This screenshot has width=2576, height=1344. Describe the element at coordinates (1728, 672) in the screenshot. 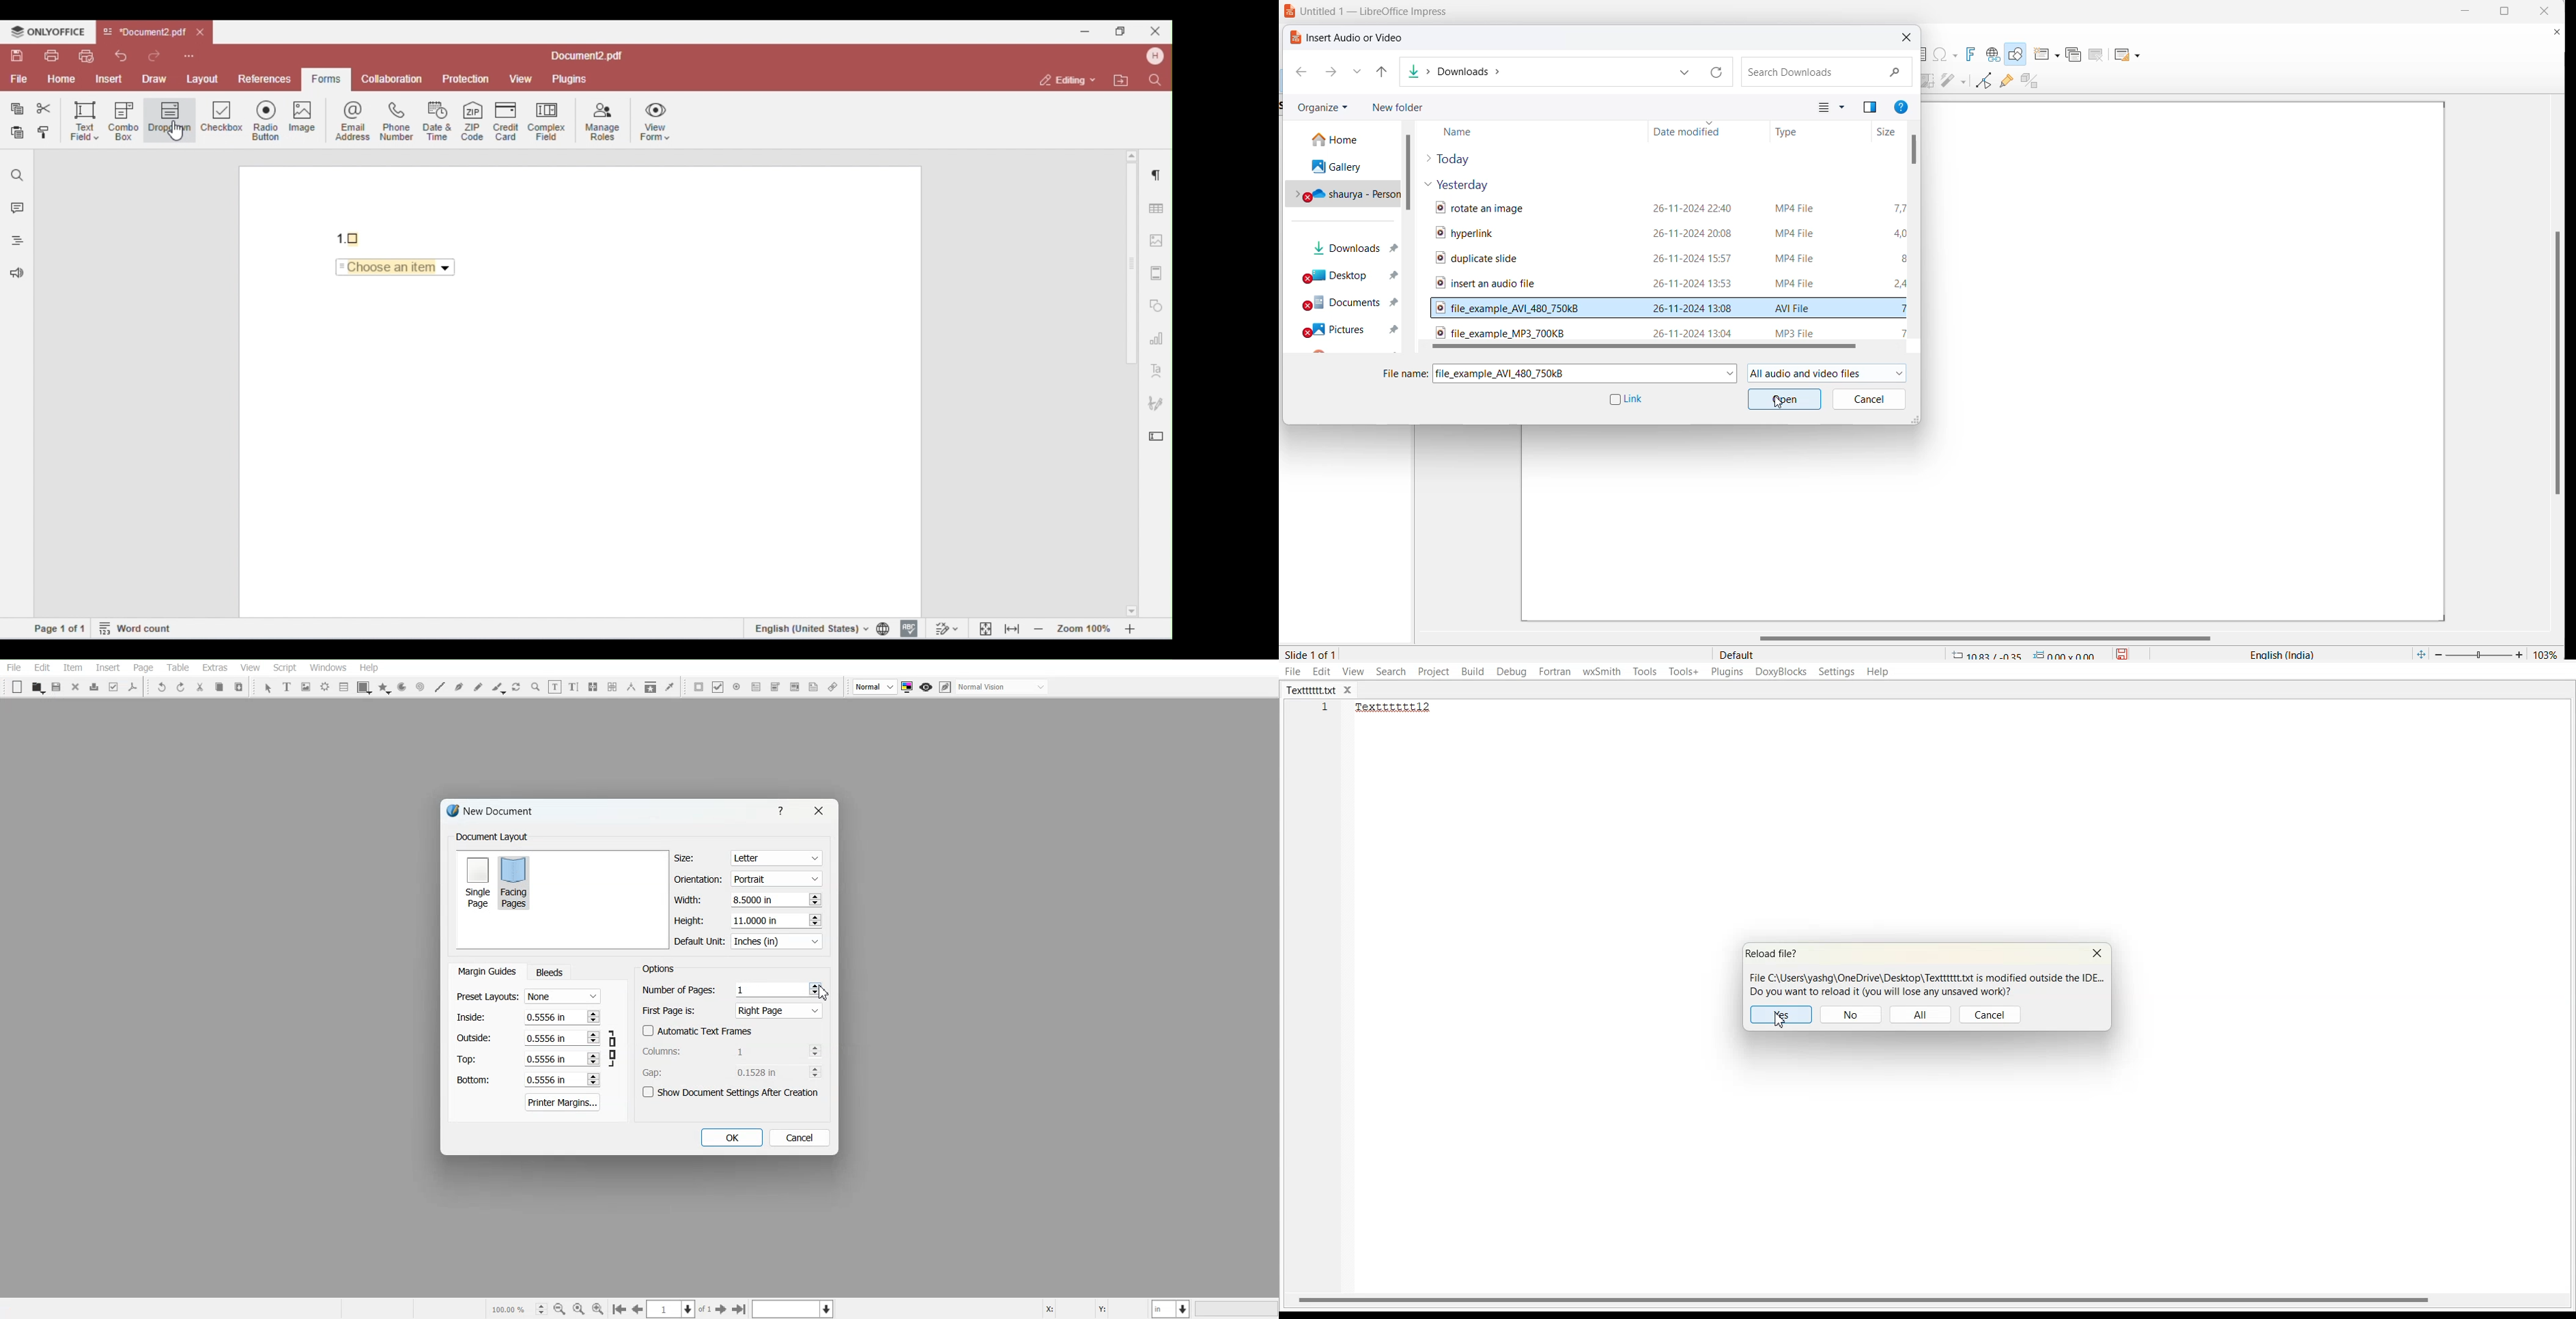

I see `Plugins` at that location.